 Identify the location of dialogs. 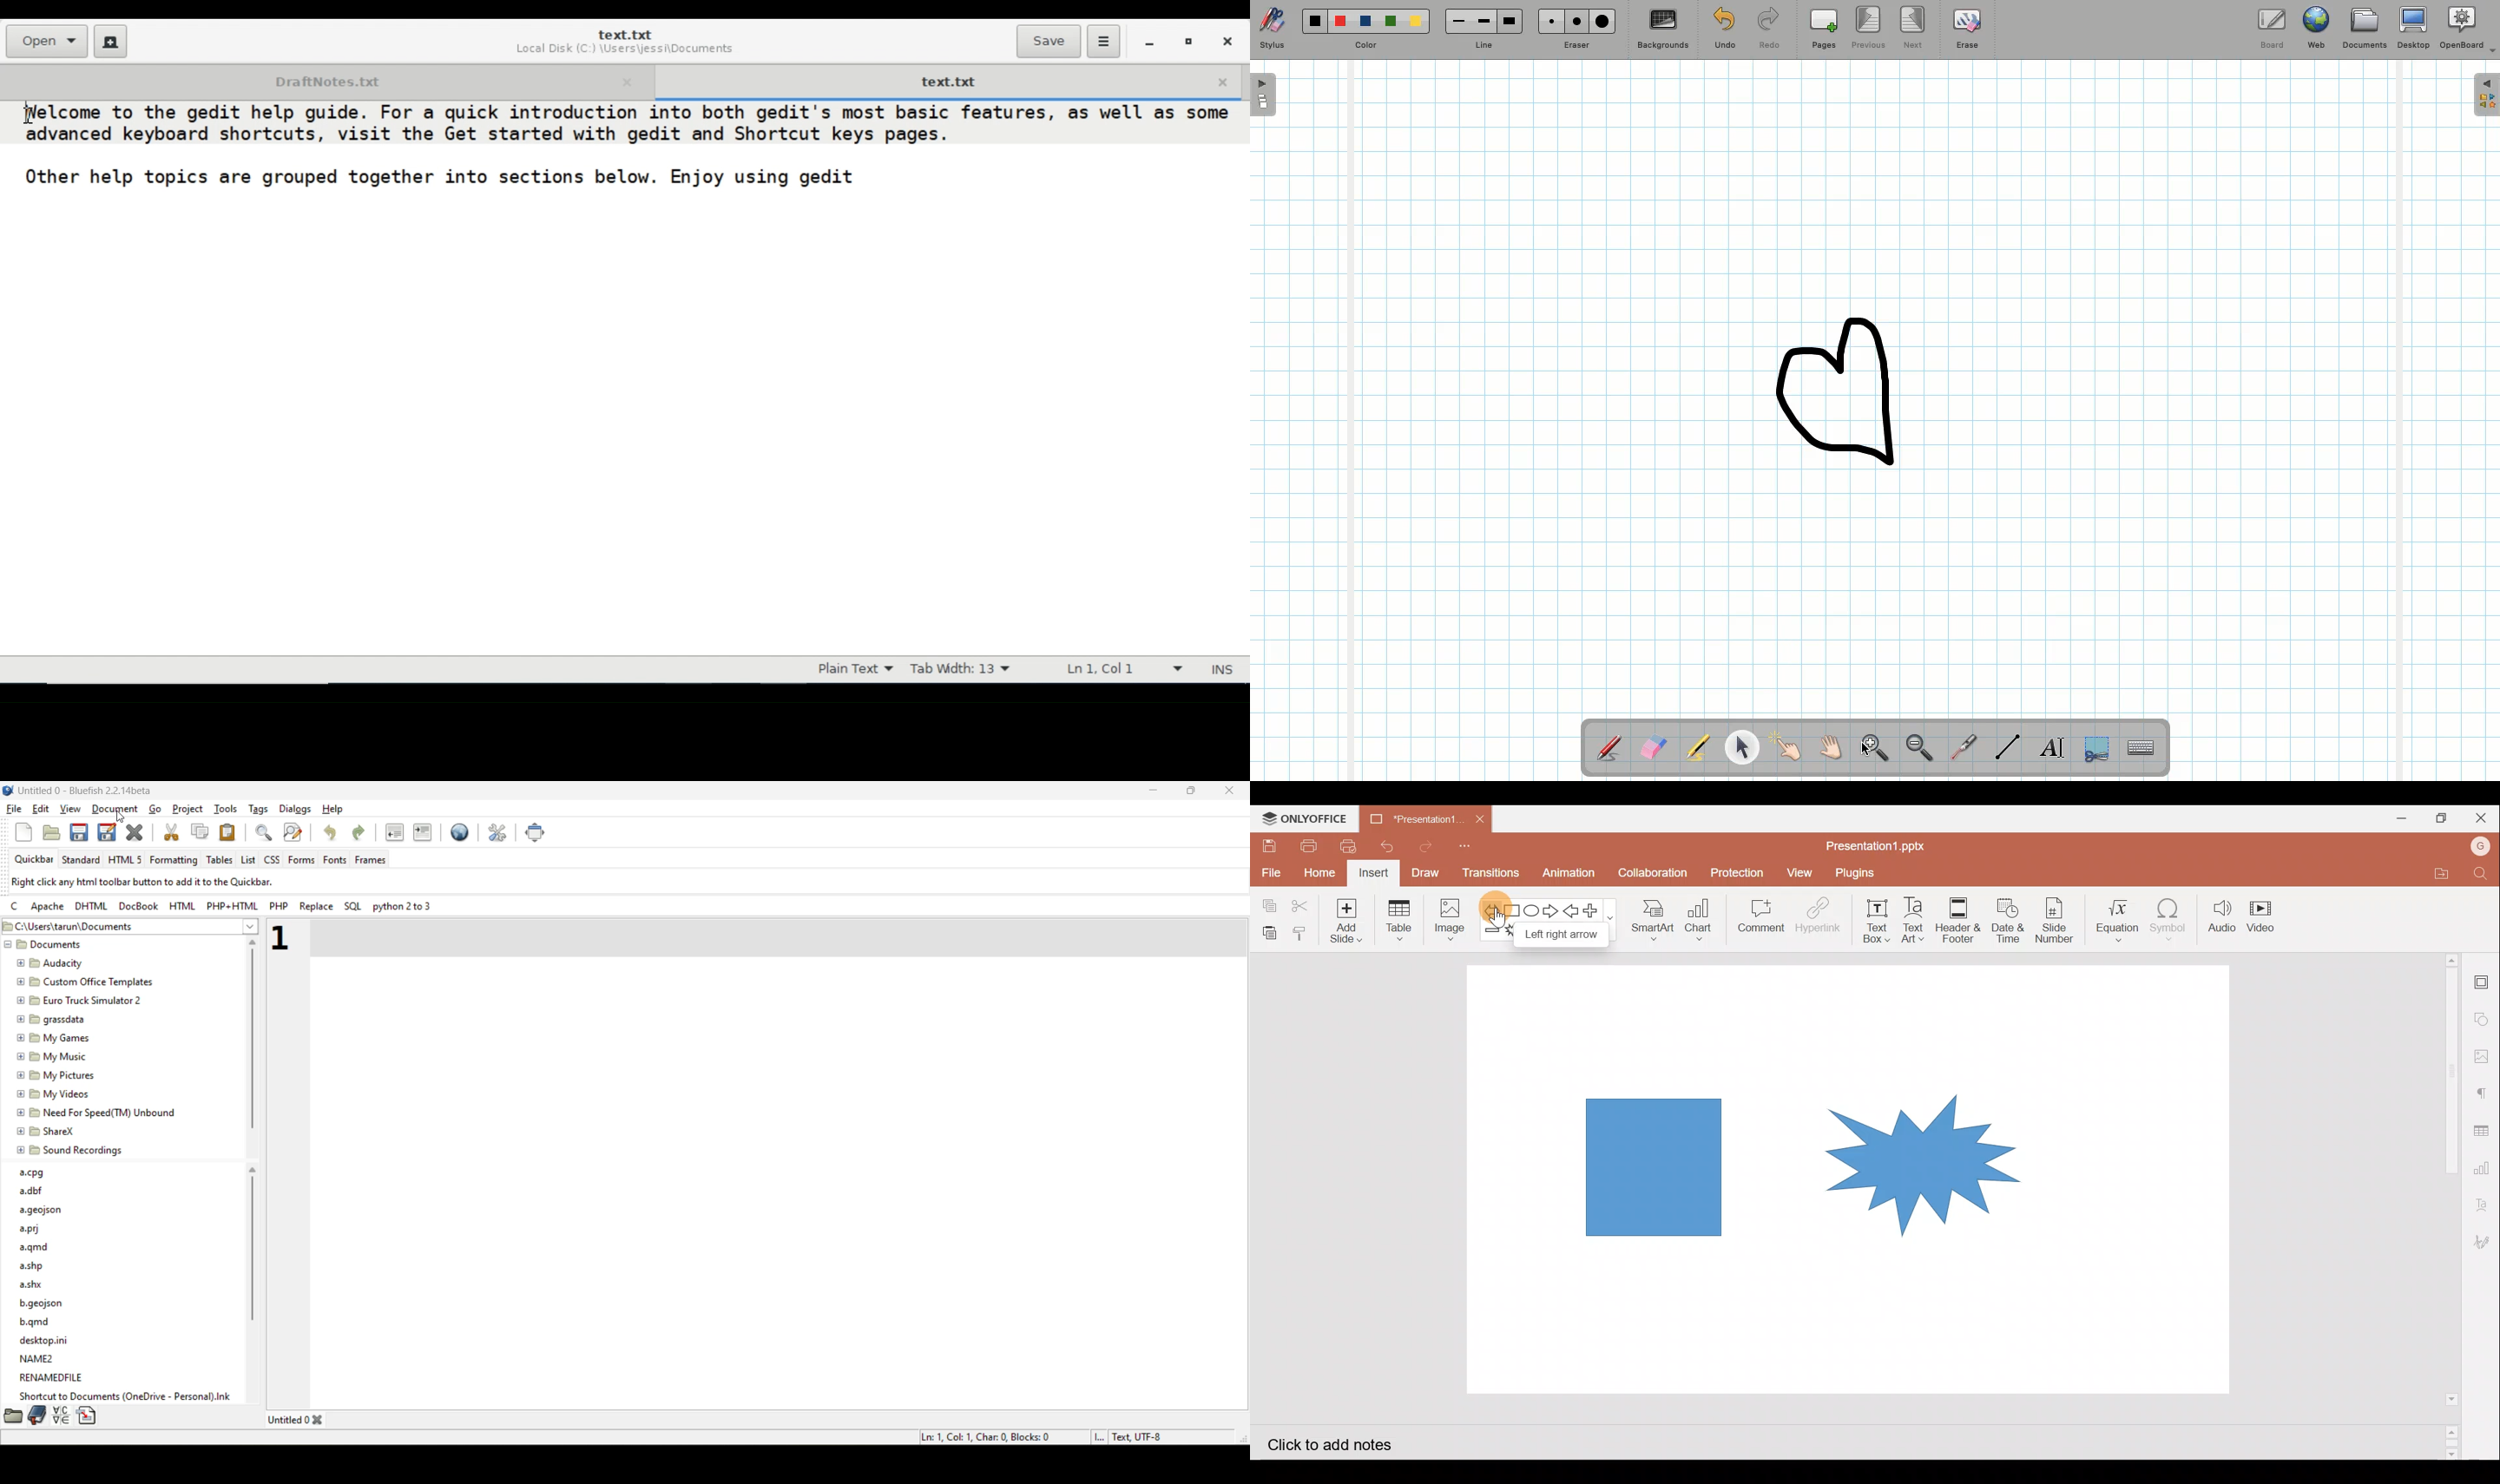
(299, 810).